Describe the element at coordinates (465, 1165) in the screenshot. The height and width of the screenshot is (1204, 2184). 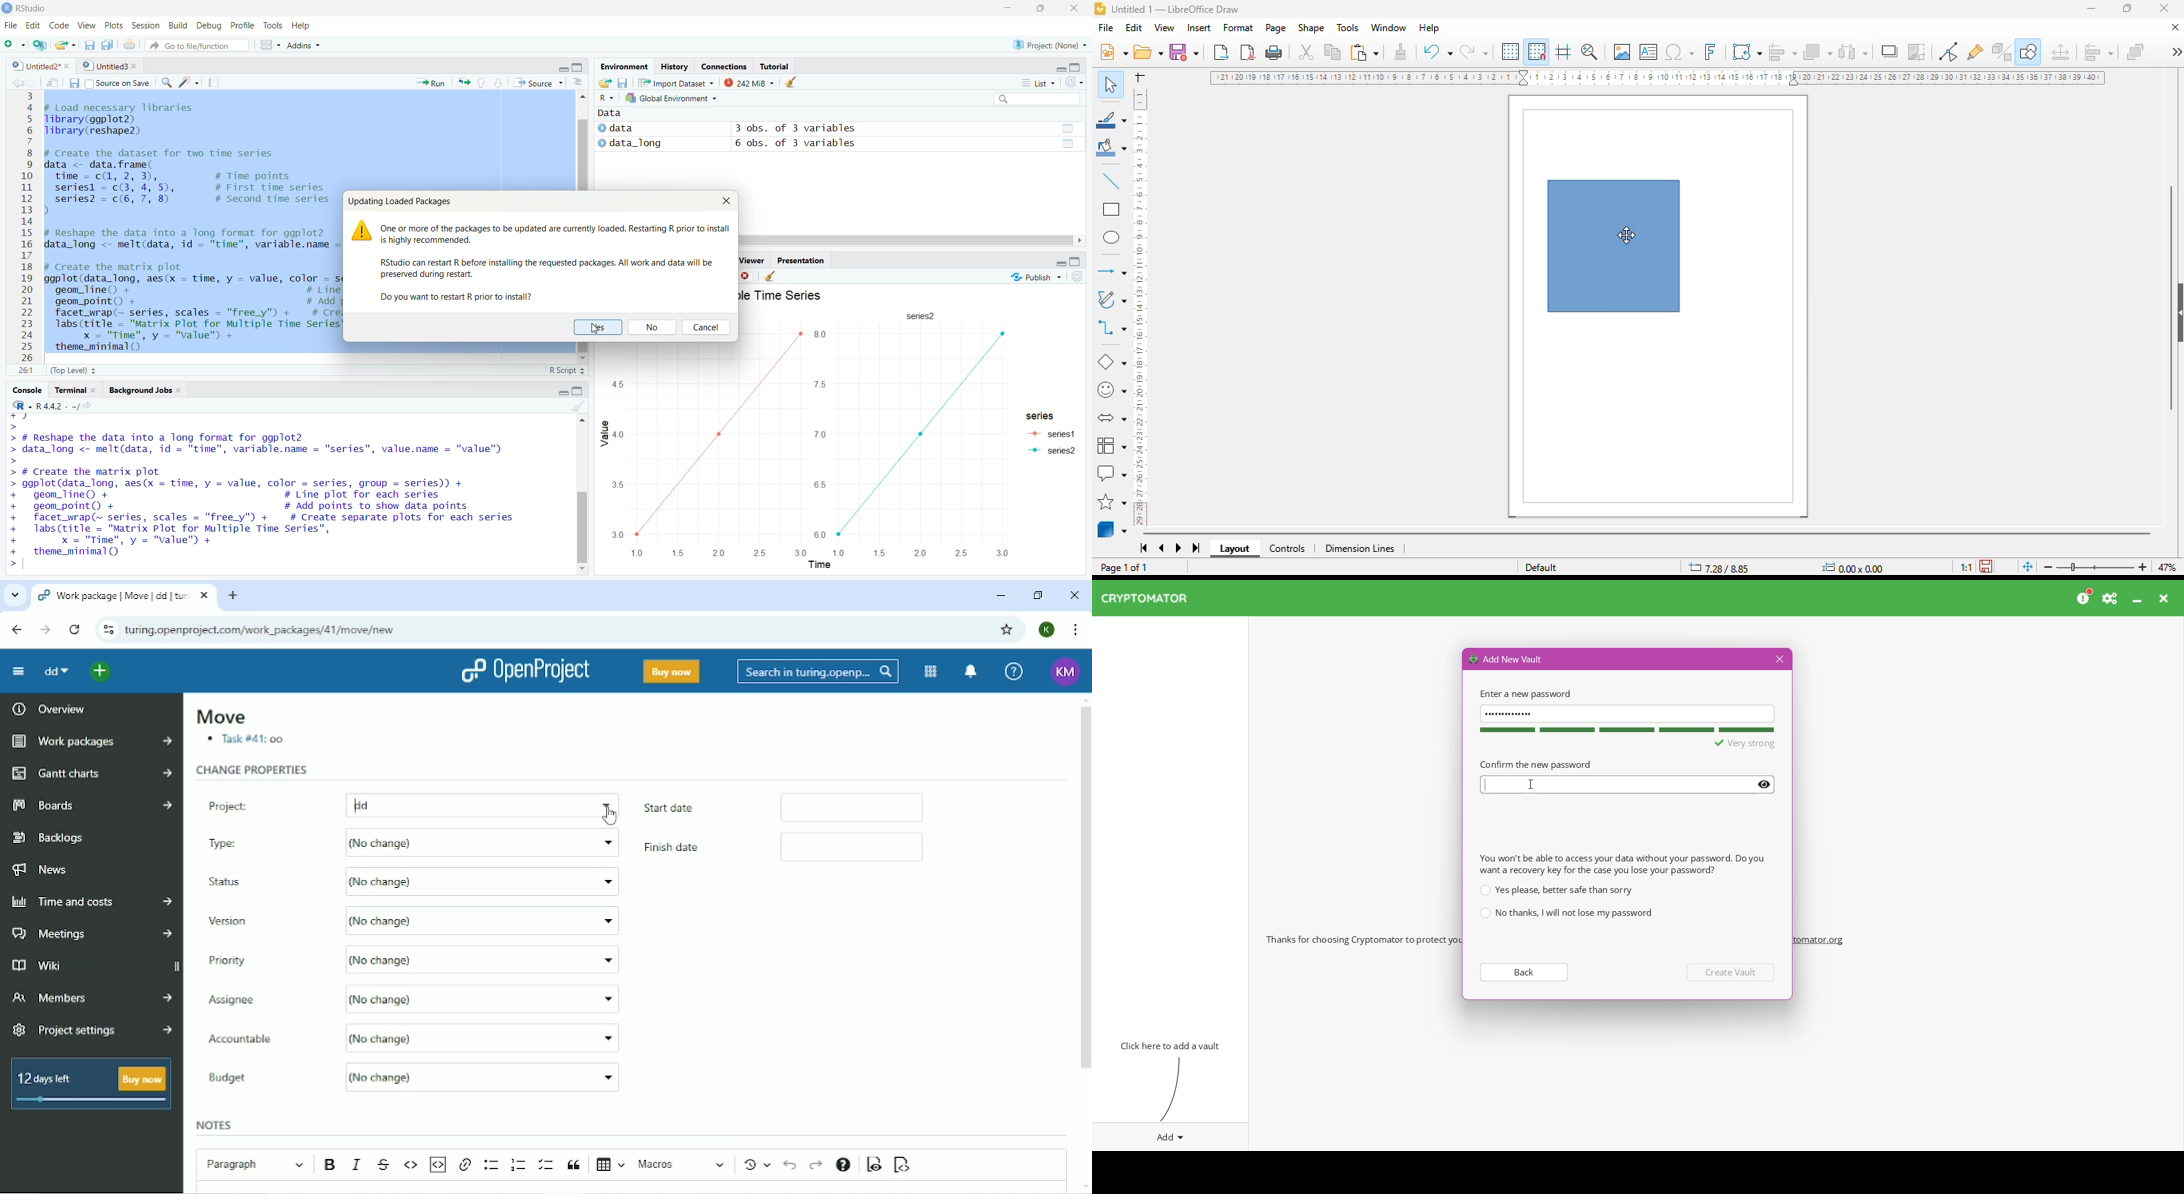
I see `Link` at that location.